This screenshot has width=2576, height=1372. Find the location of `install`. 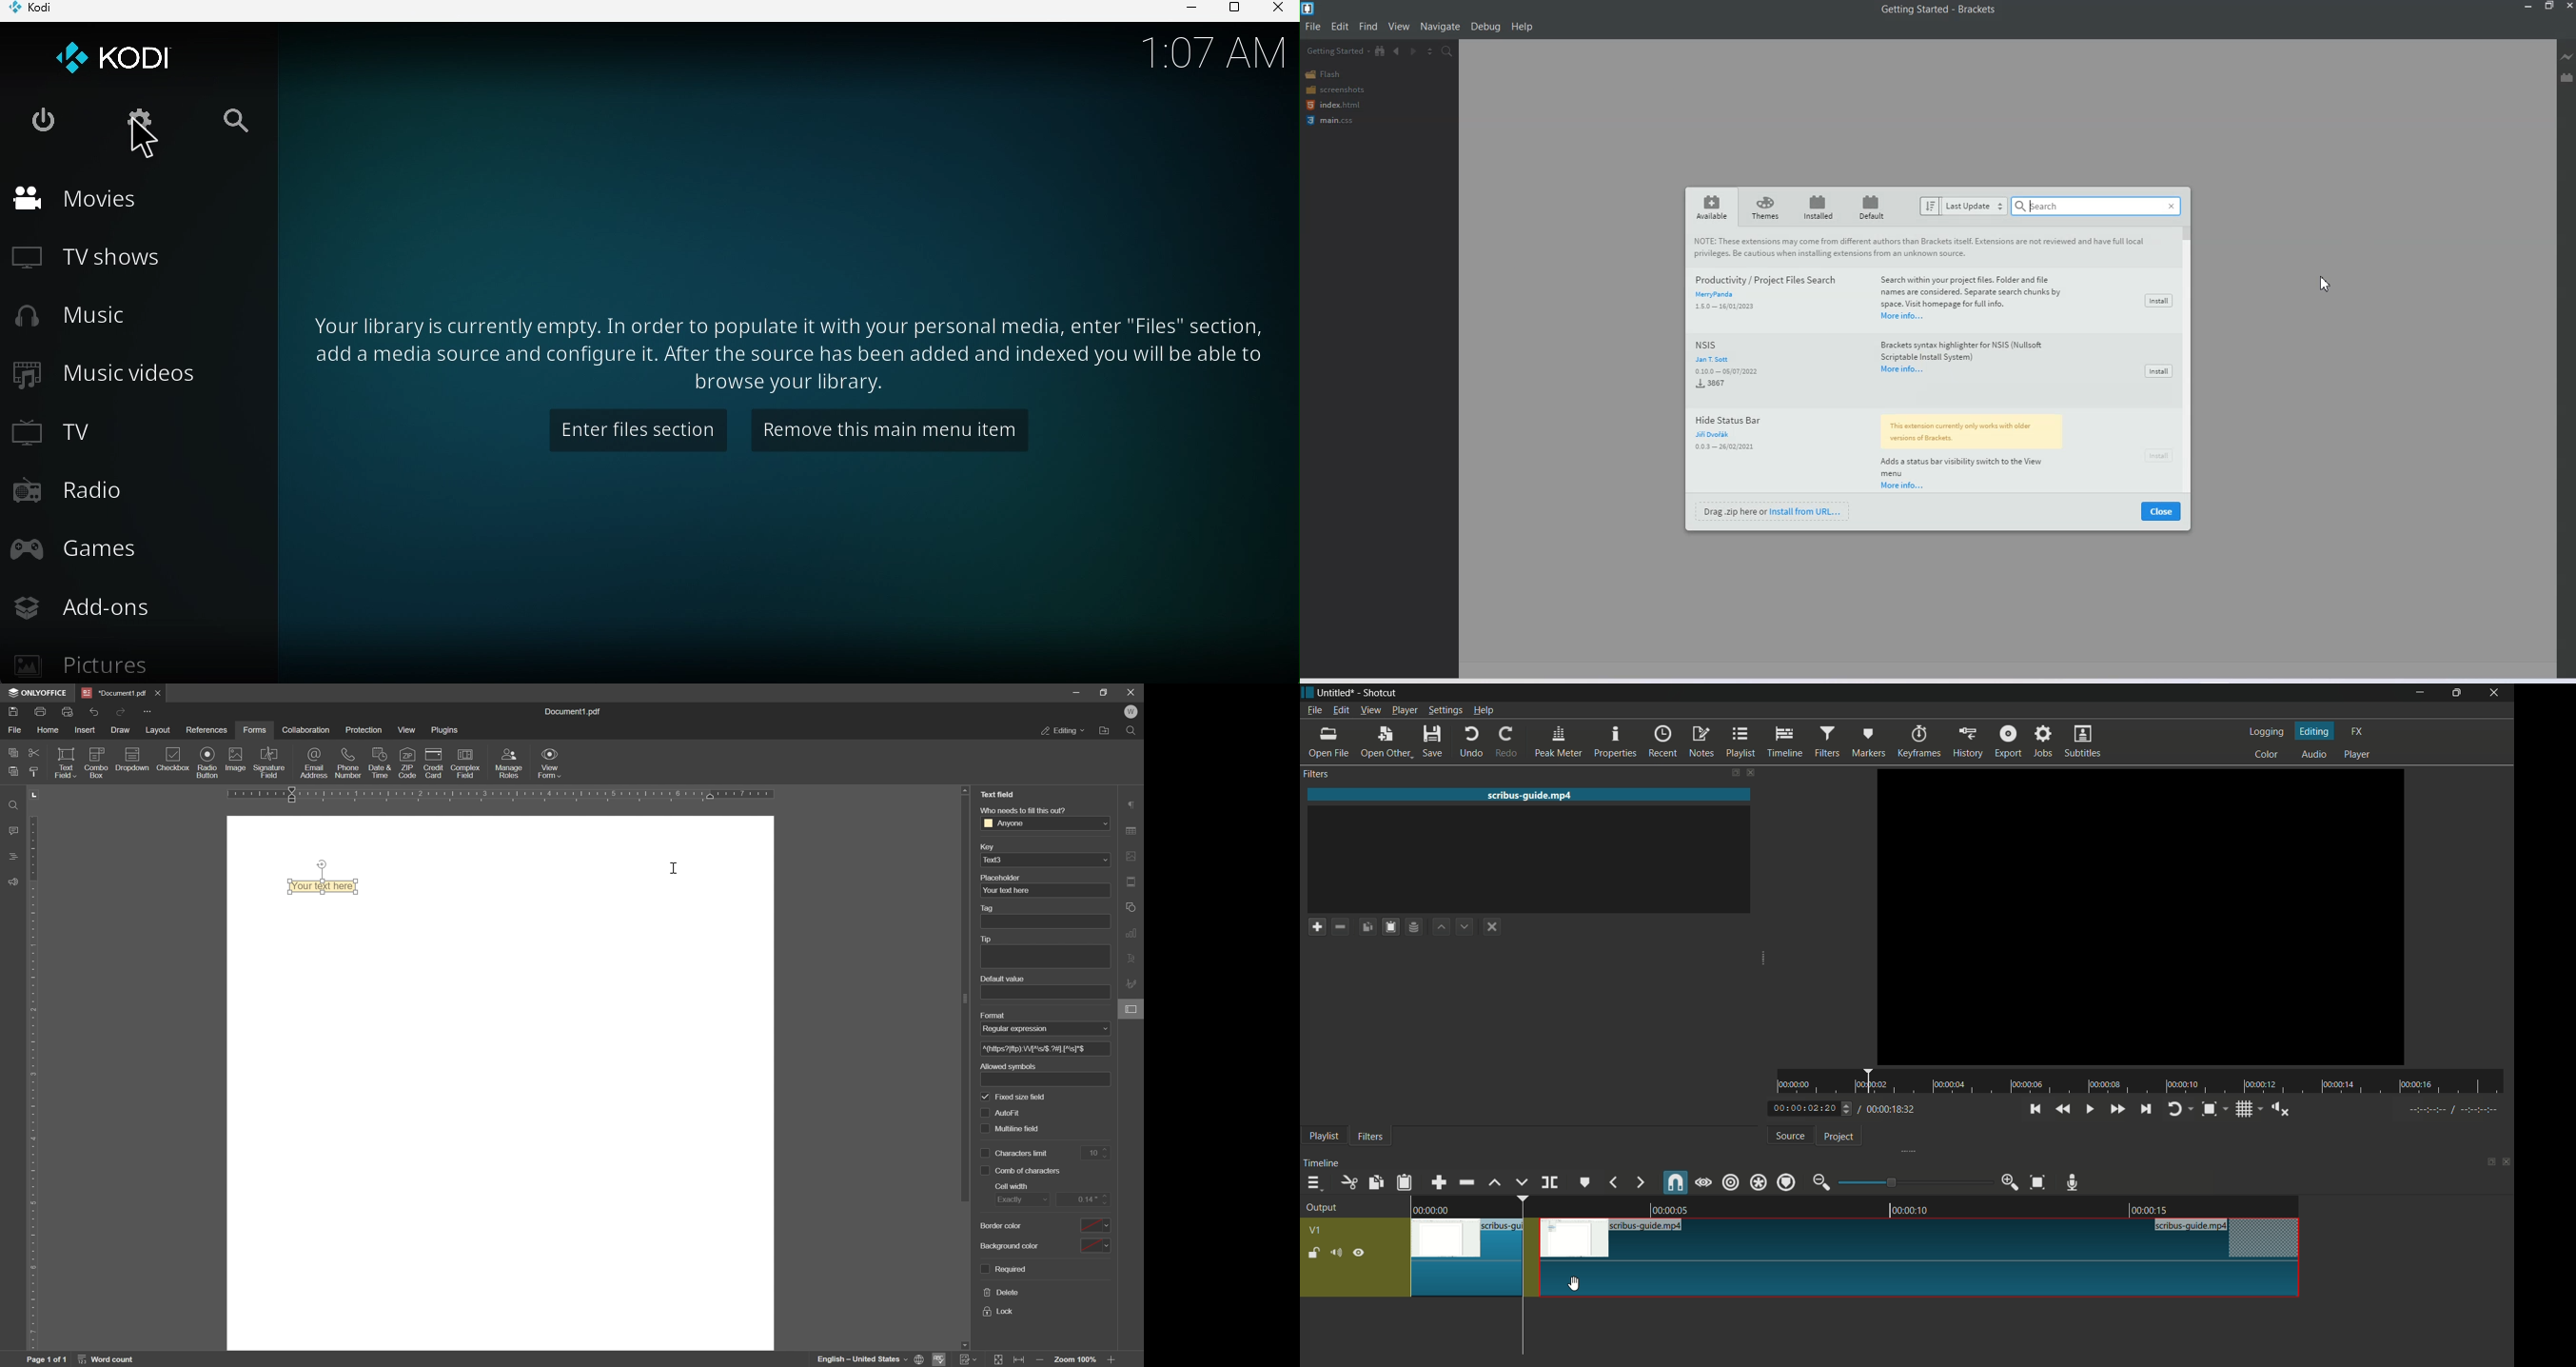

install is located at coordinates (2158, 299).